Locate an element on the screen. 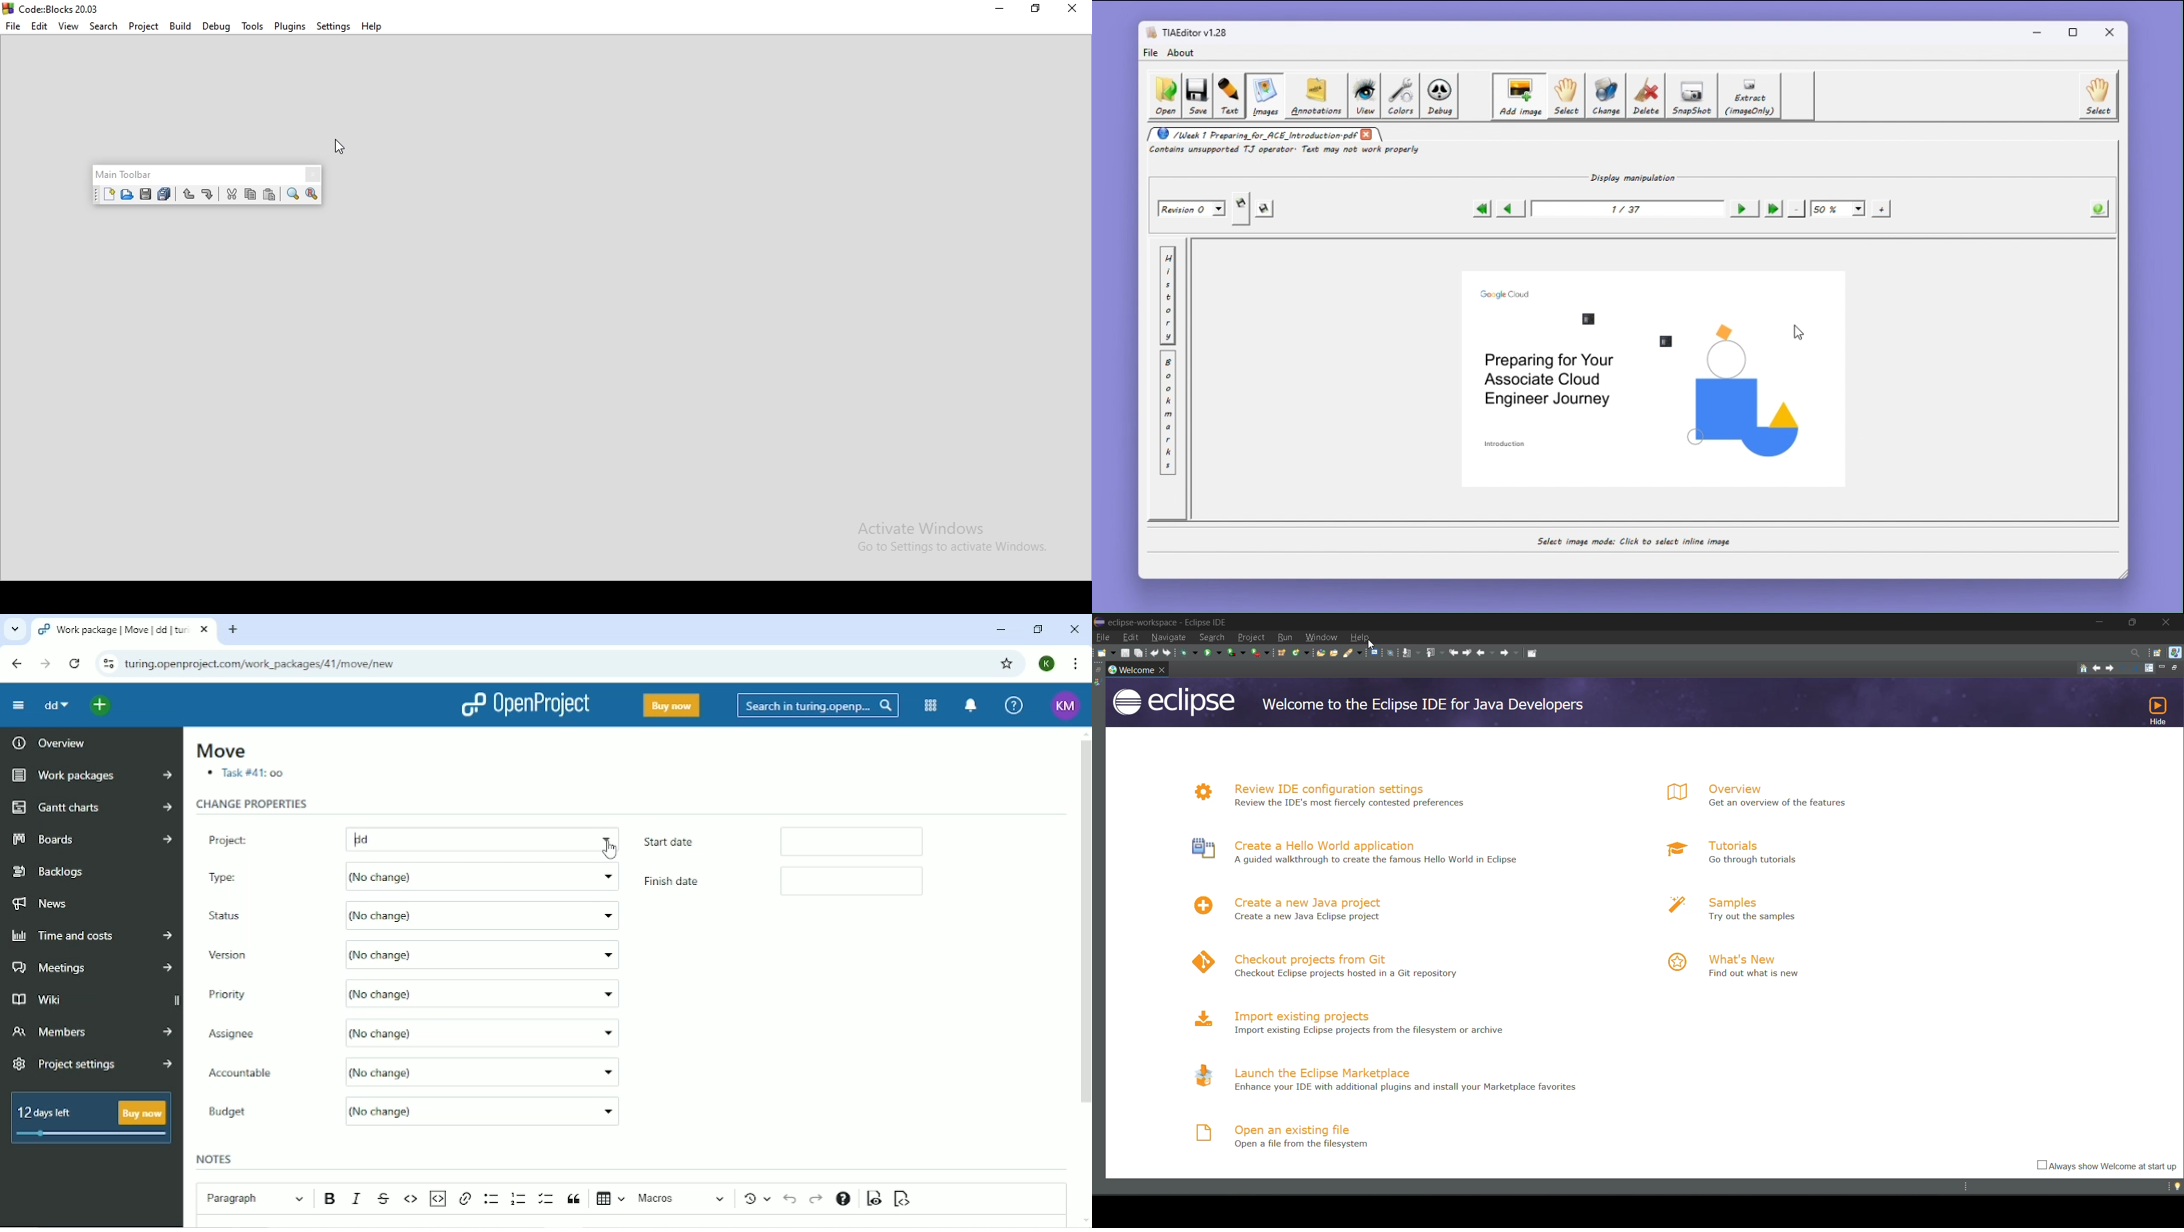 The height and width of the screenshot is (1232, 2184). Import existing Eclipse projects from the filesystem or archive is located at coordinates (1372, 1031).